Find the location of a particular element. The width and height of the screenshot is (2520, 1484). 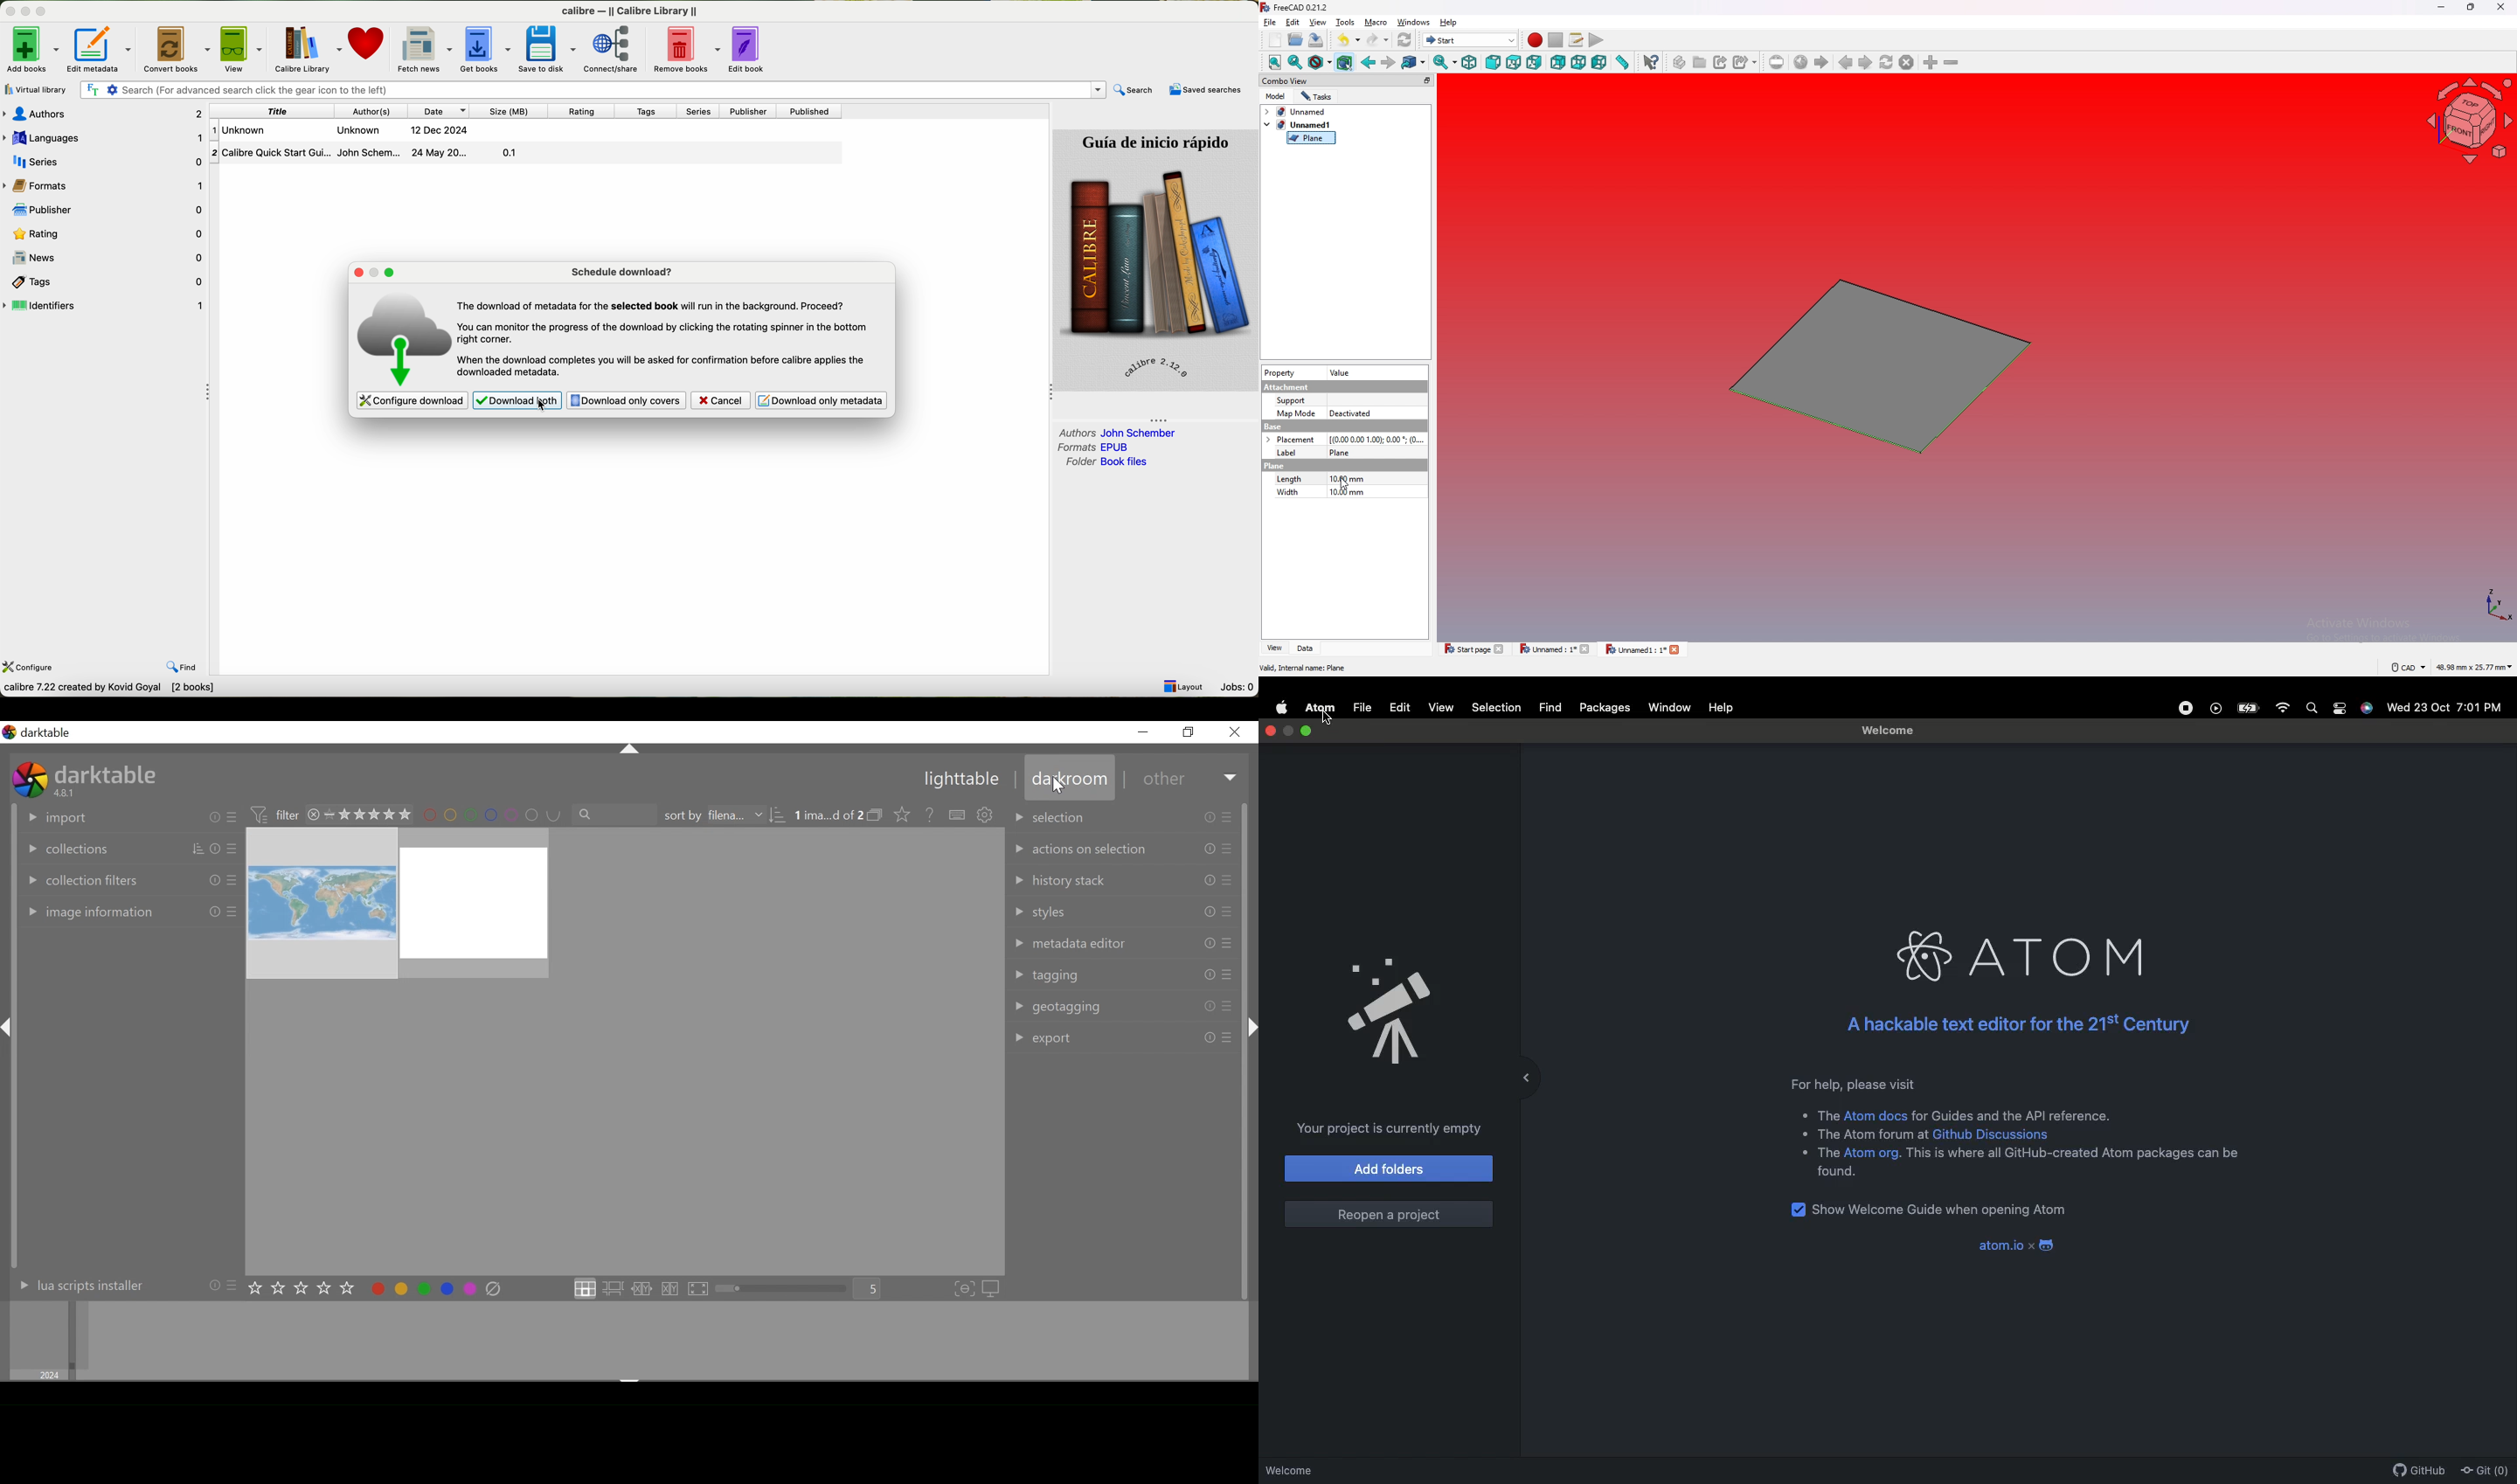

resize is located at coordinates (2472, 7).